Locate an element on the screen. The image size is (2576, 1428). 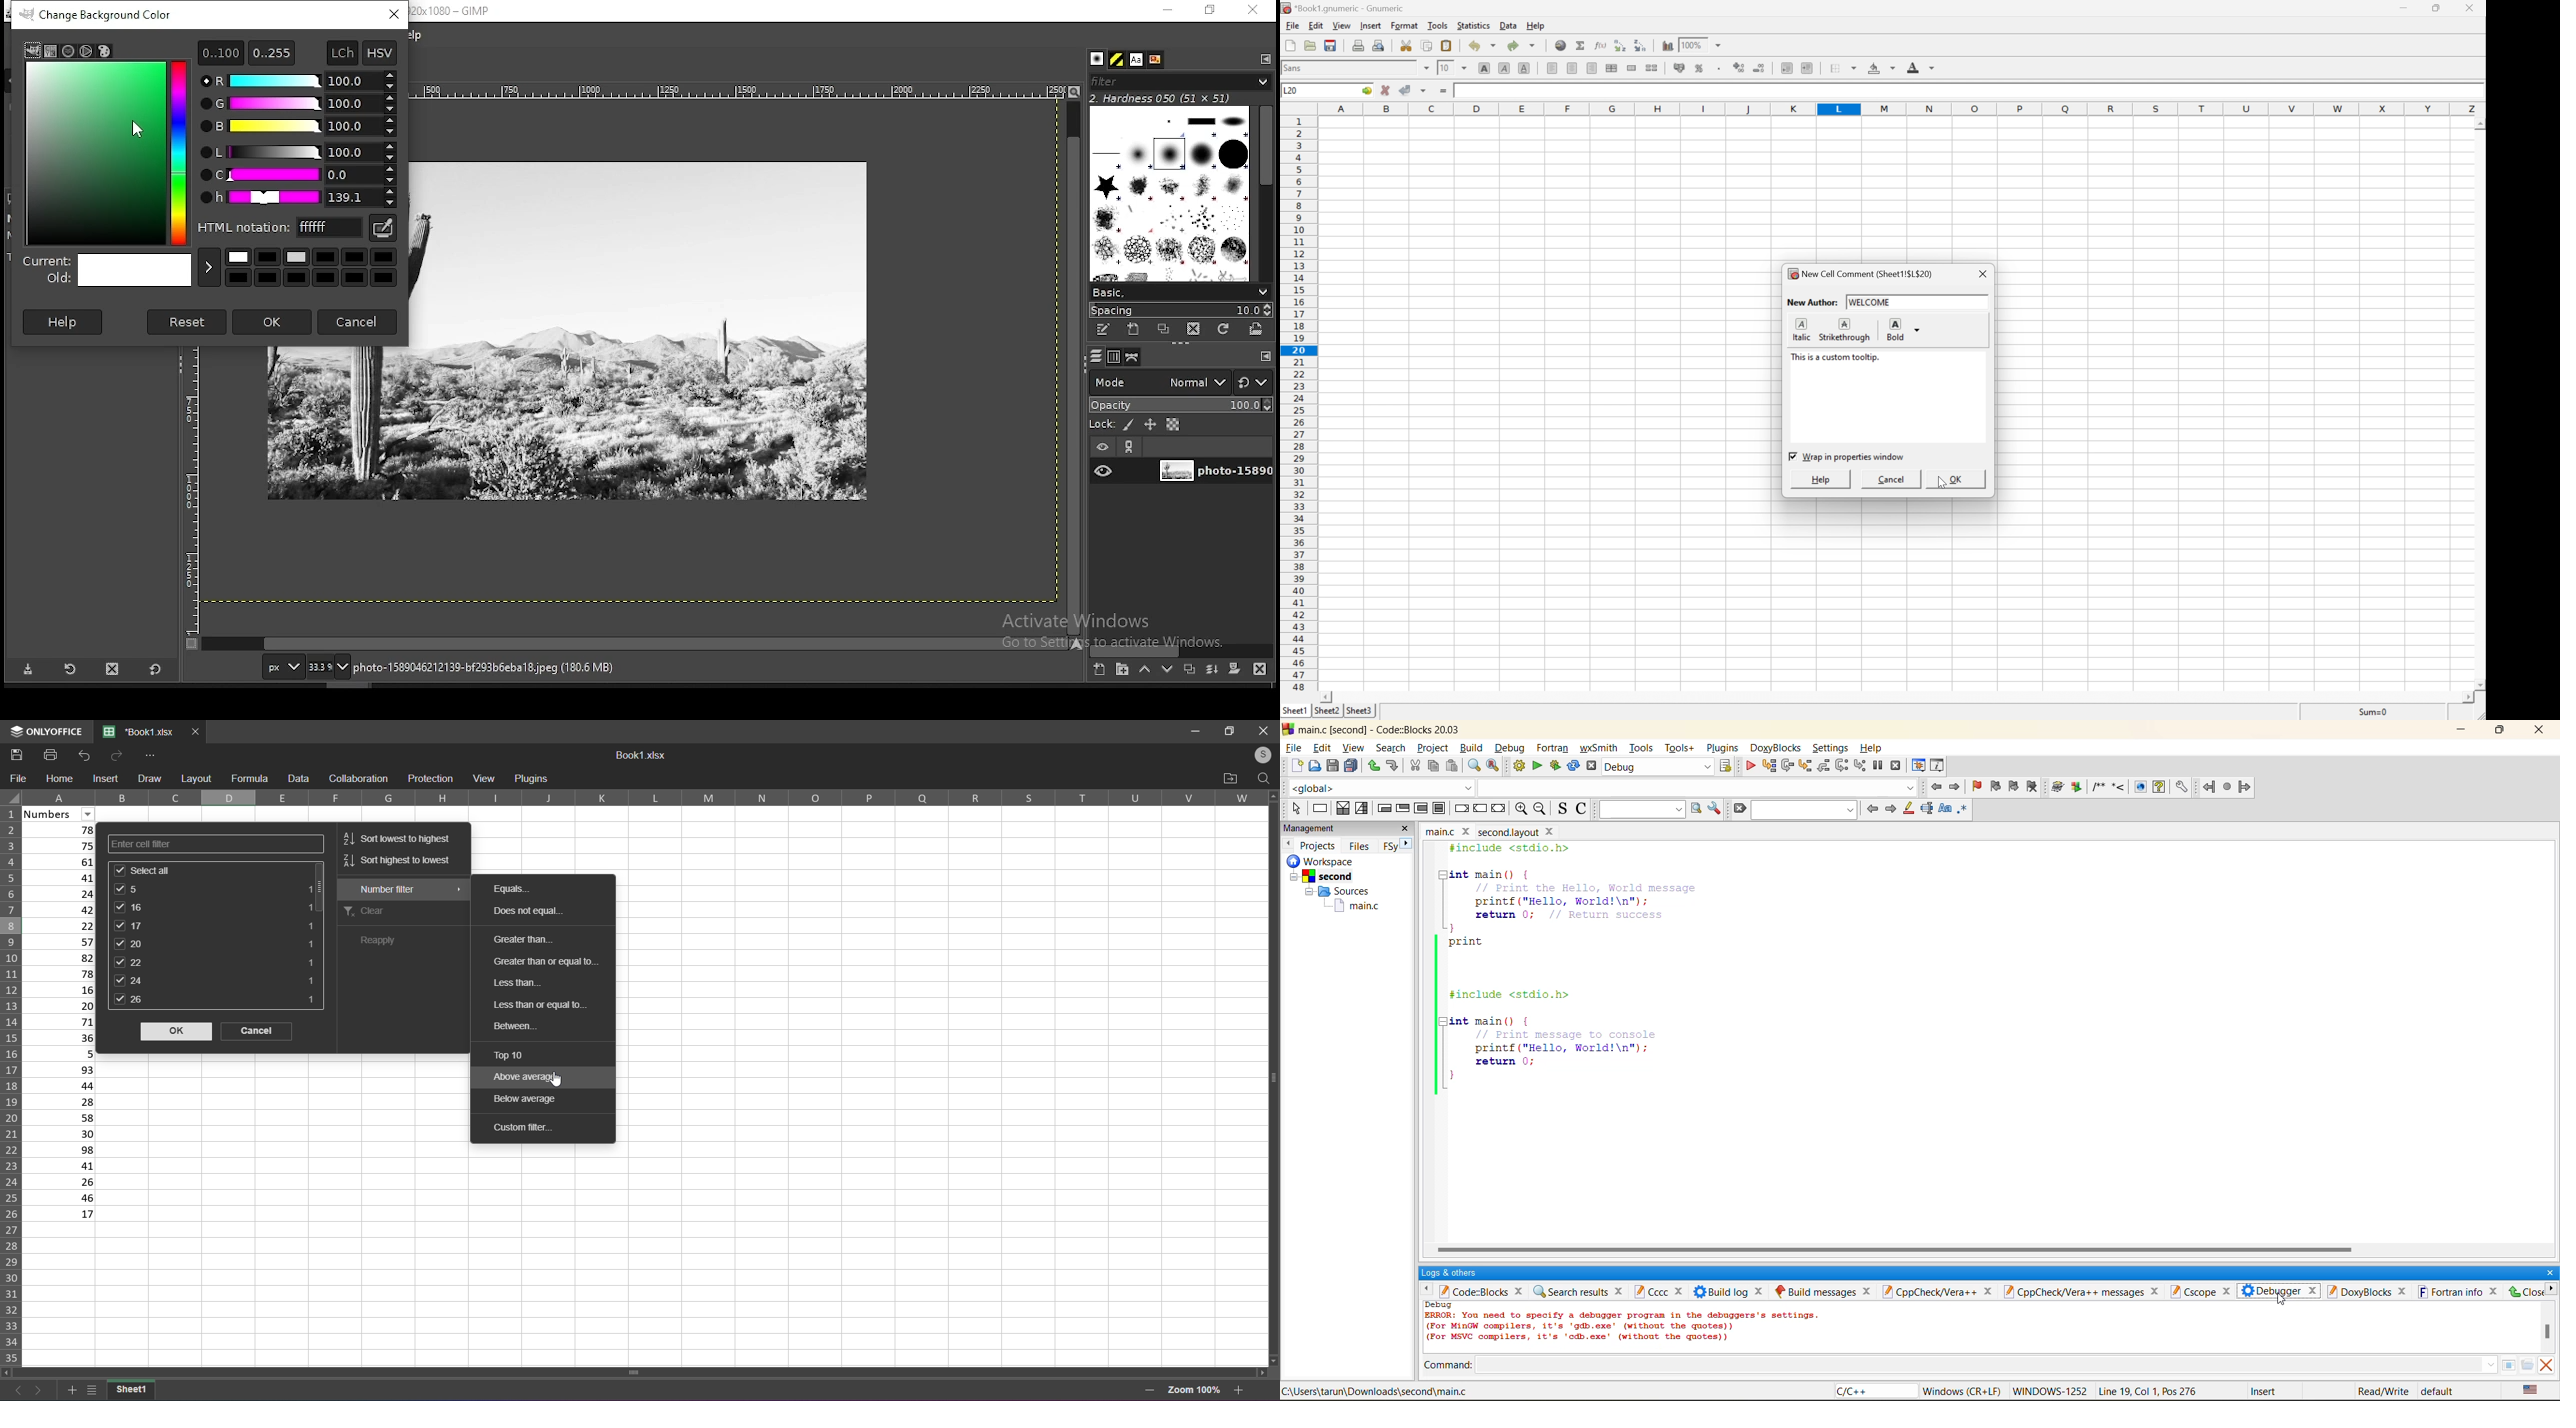
Restore Down is located at coordinates (2434, 8).